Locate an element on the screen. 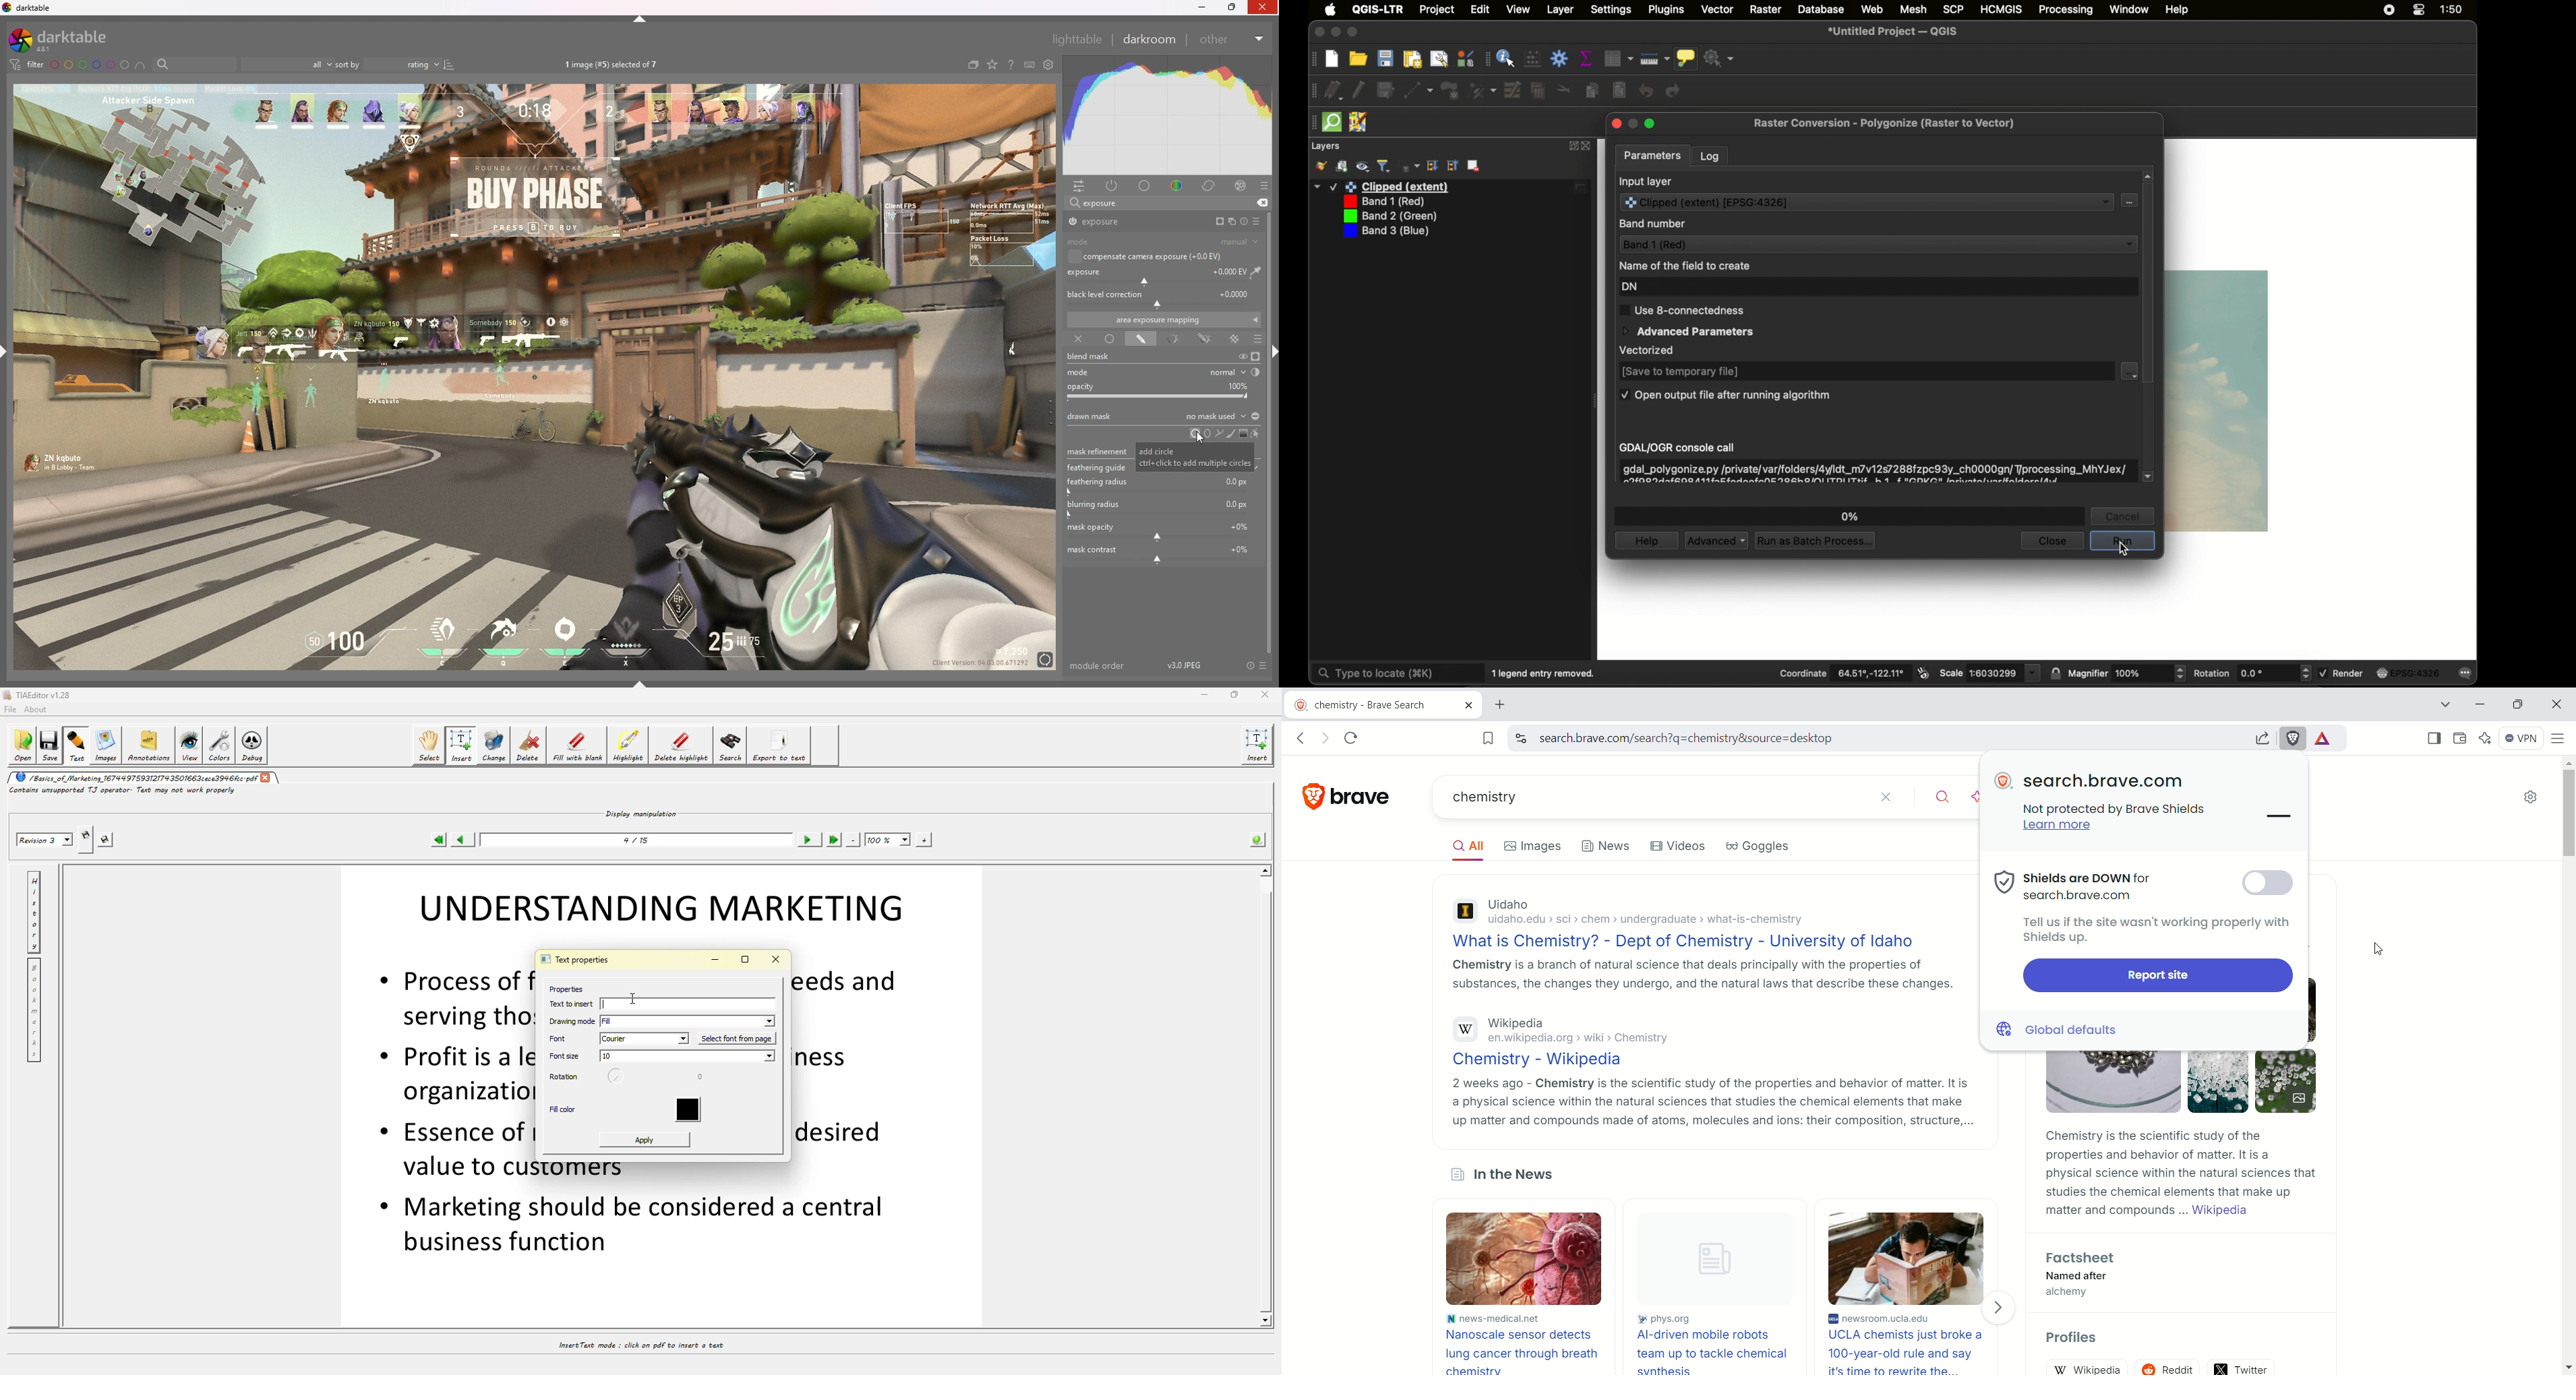  vertex tool is located at coordinates (1482, 91).